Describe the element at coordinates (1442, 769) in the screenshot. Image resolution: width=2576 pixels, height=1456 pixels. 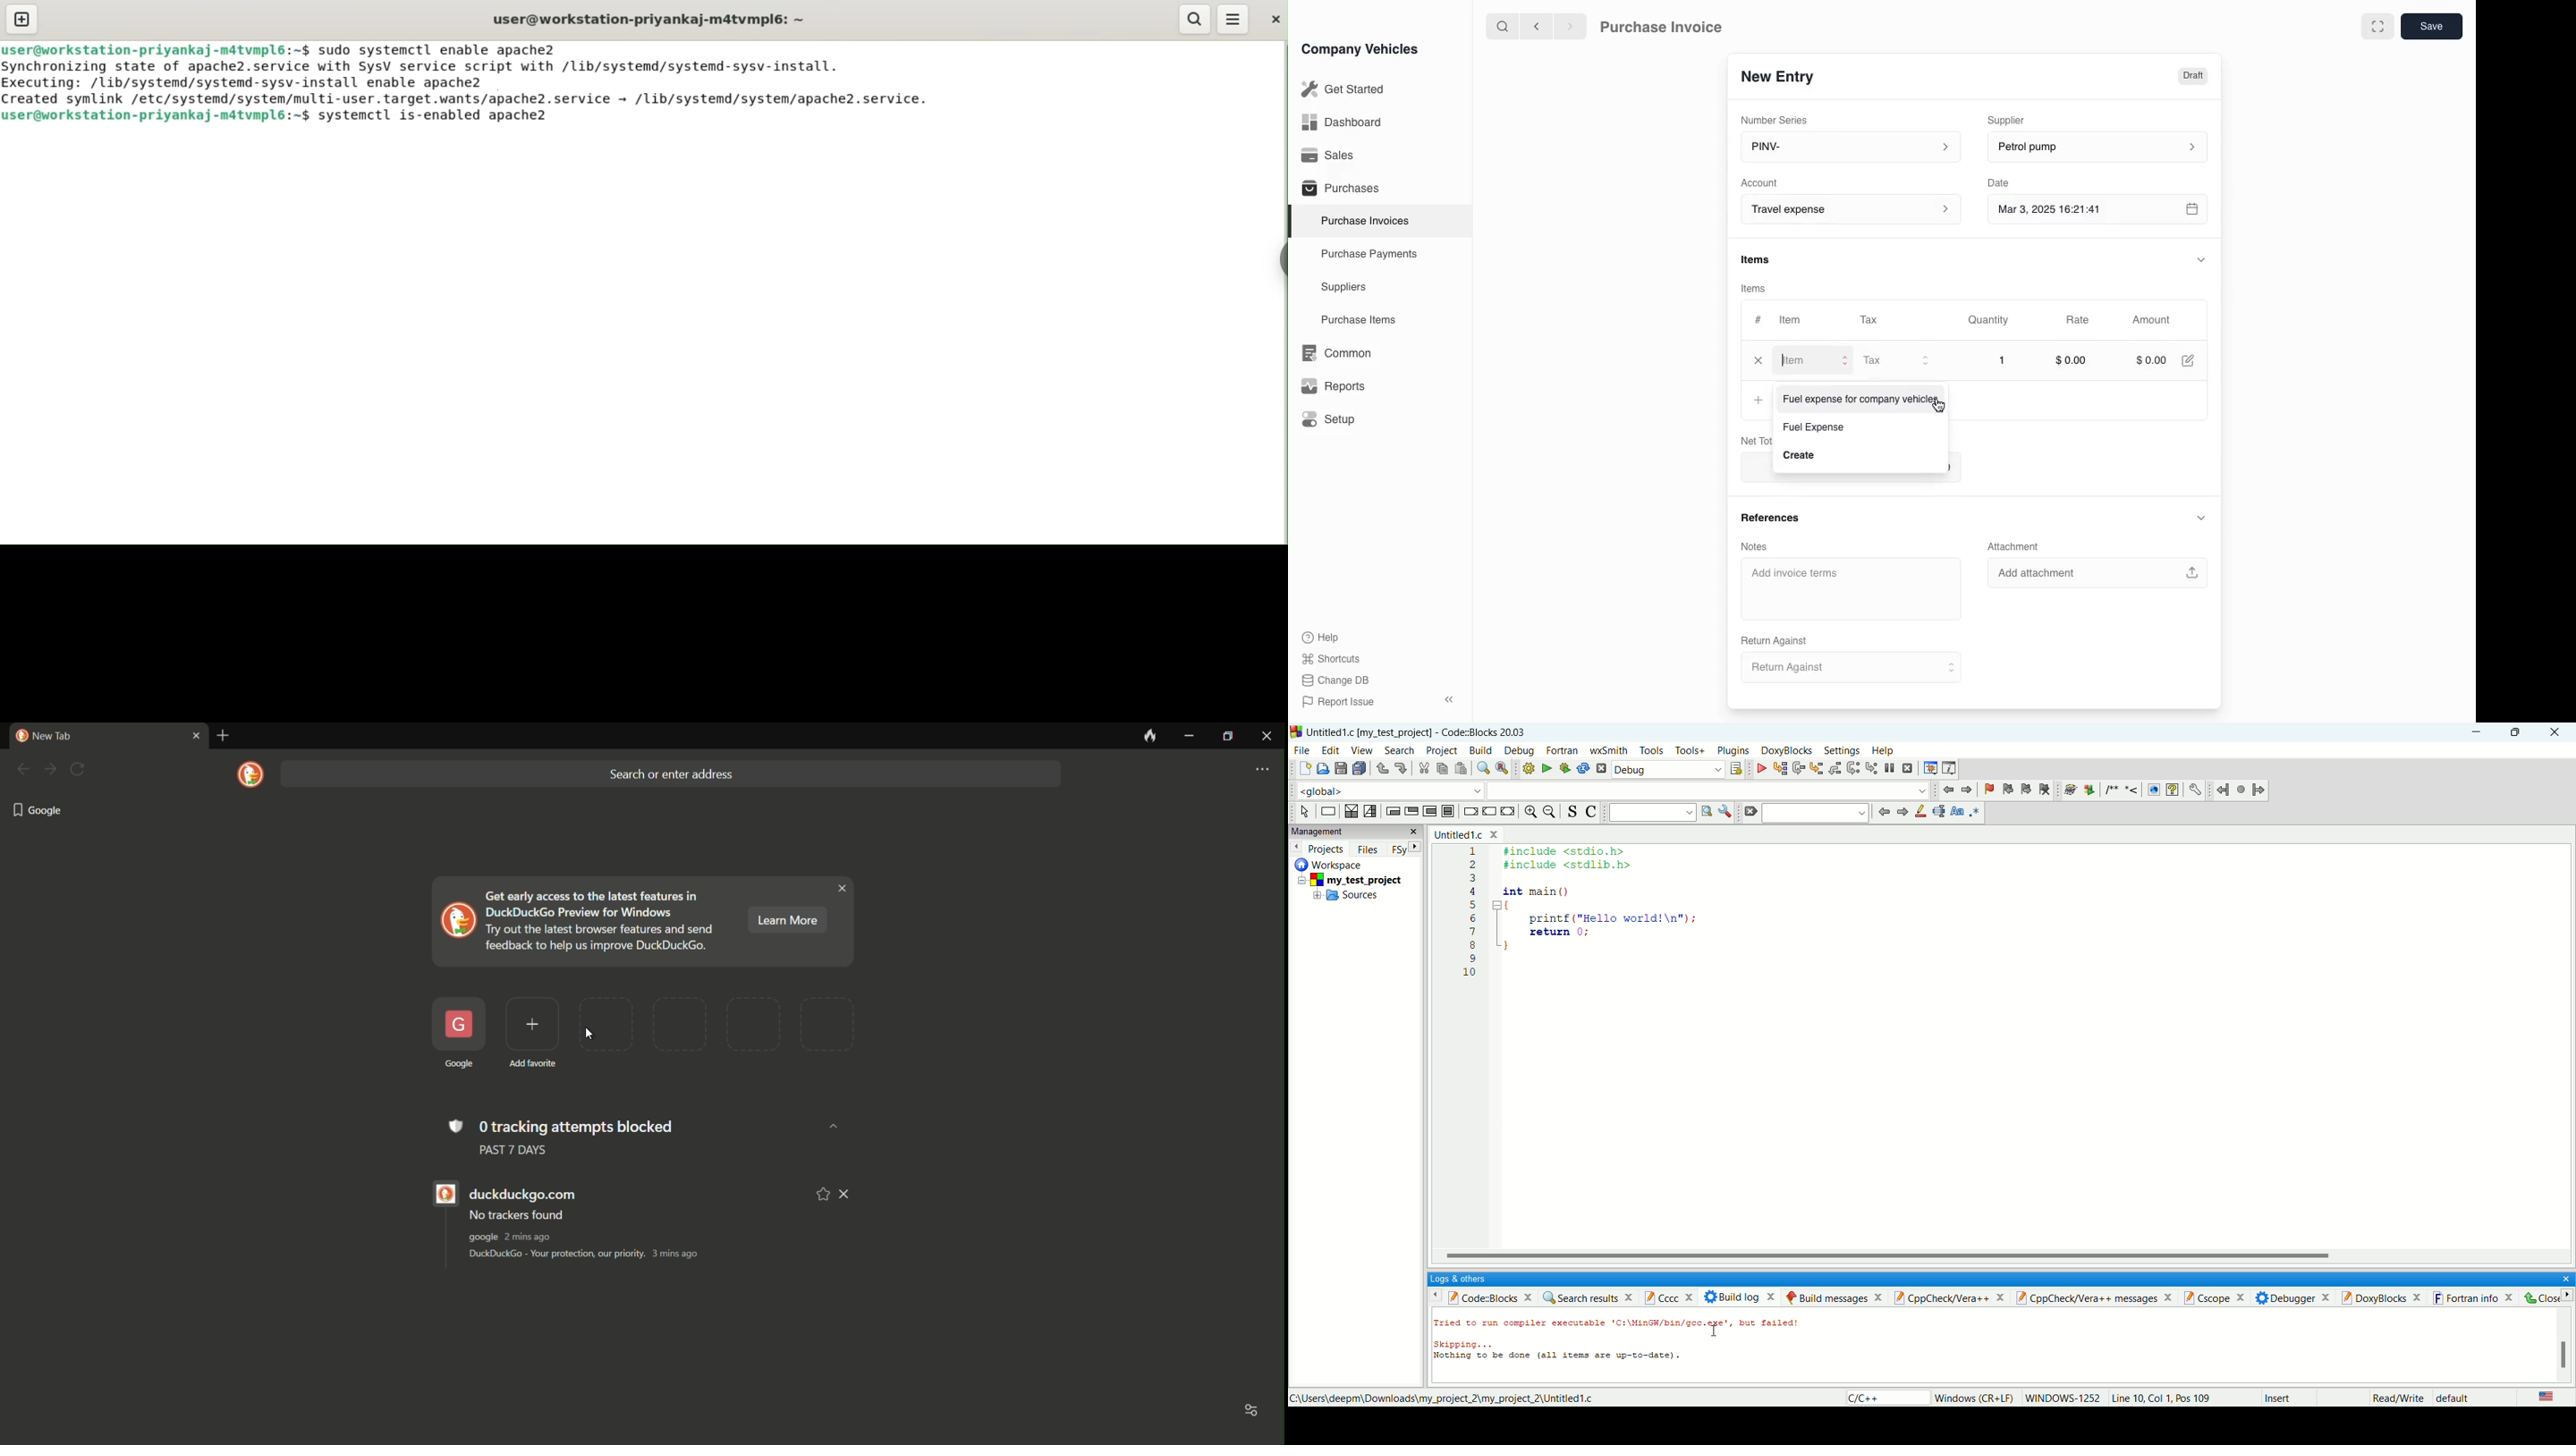
I see `copy` at that location.